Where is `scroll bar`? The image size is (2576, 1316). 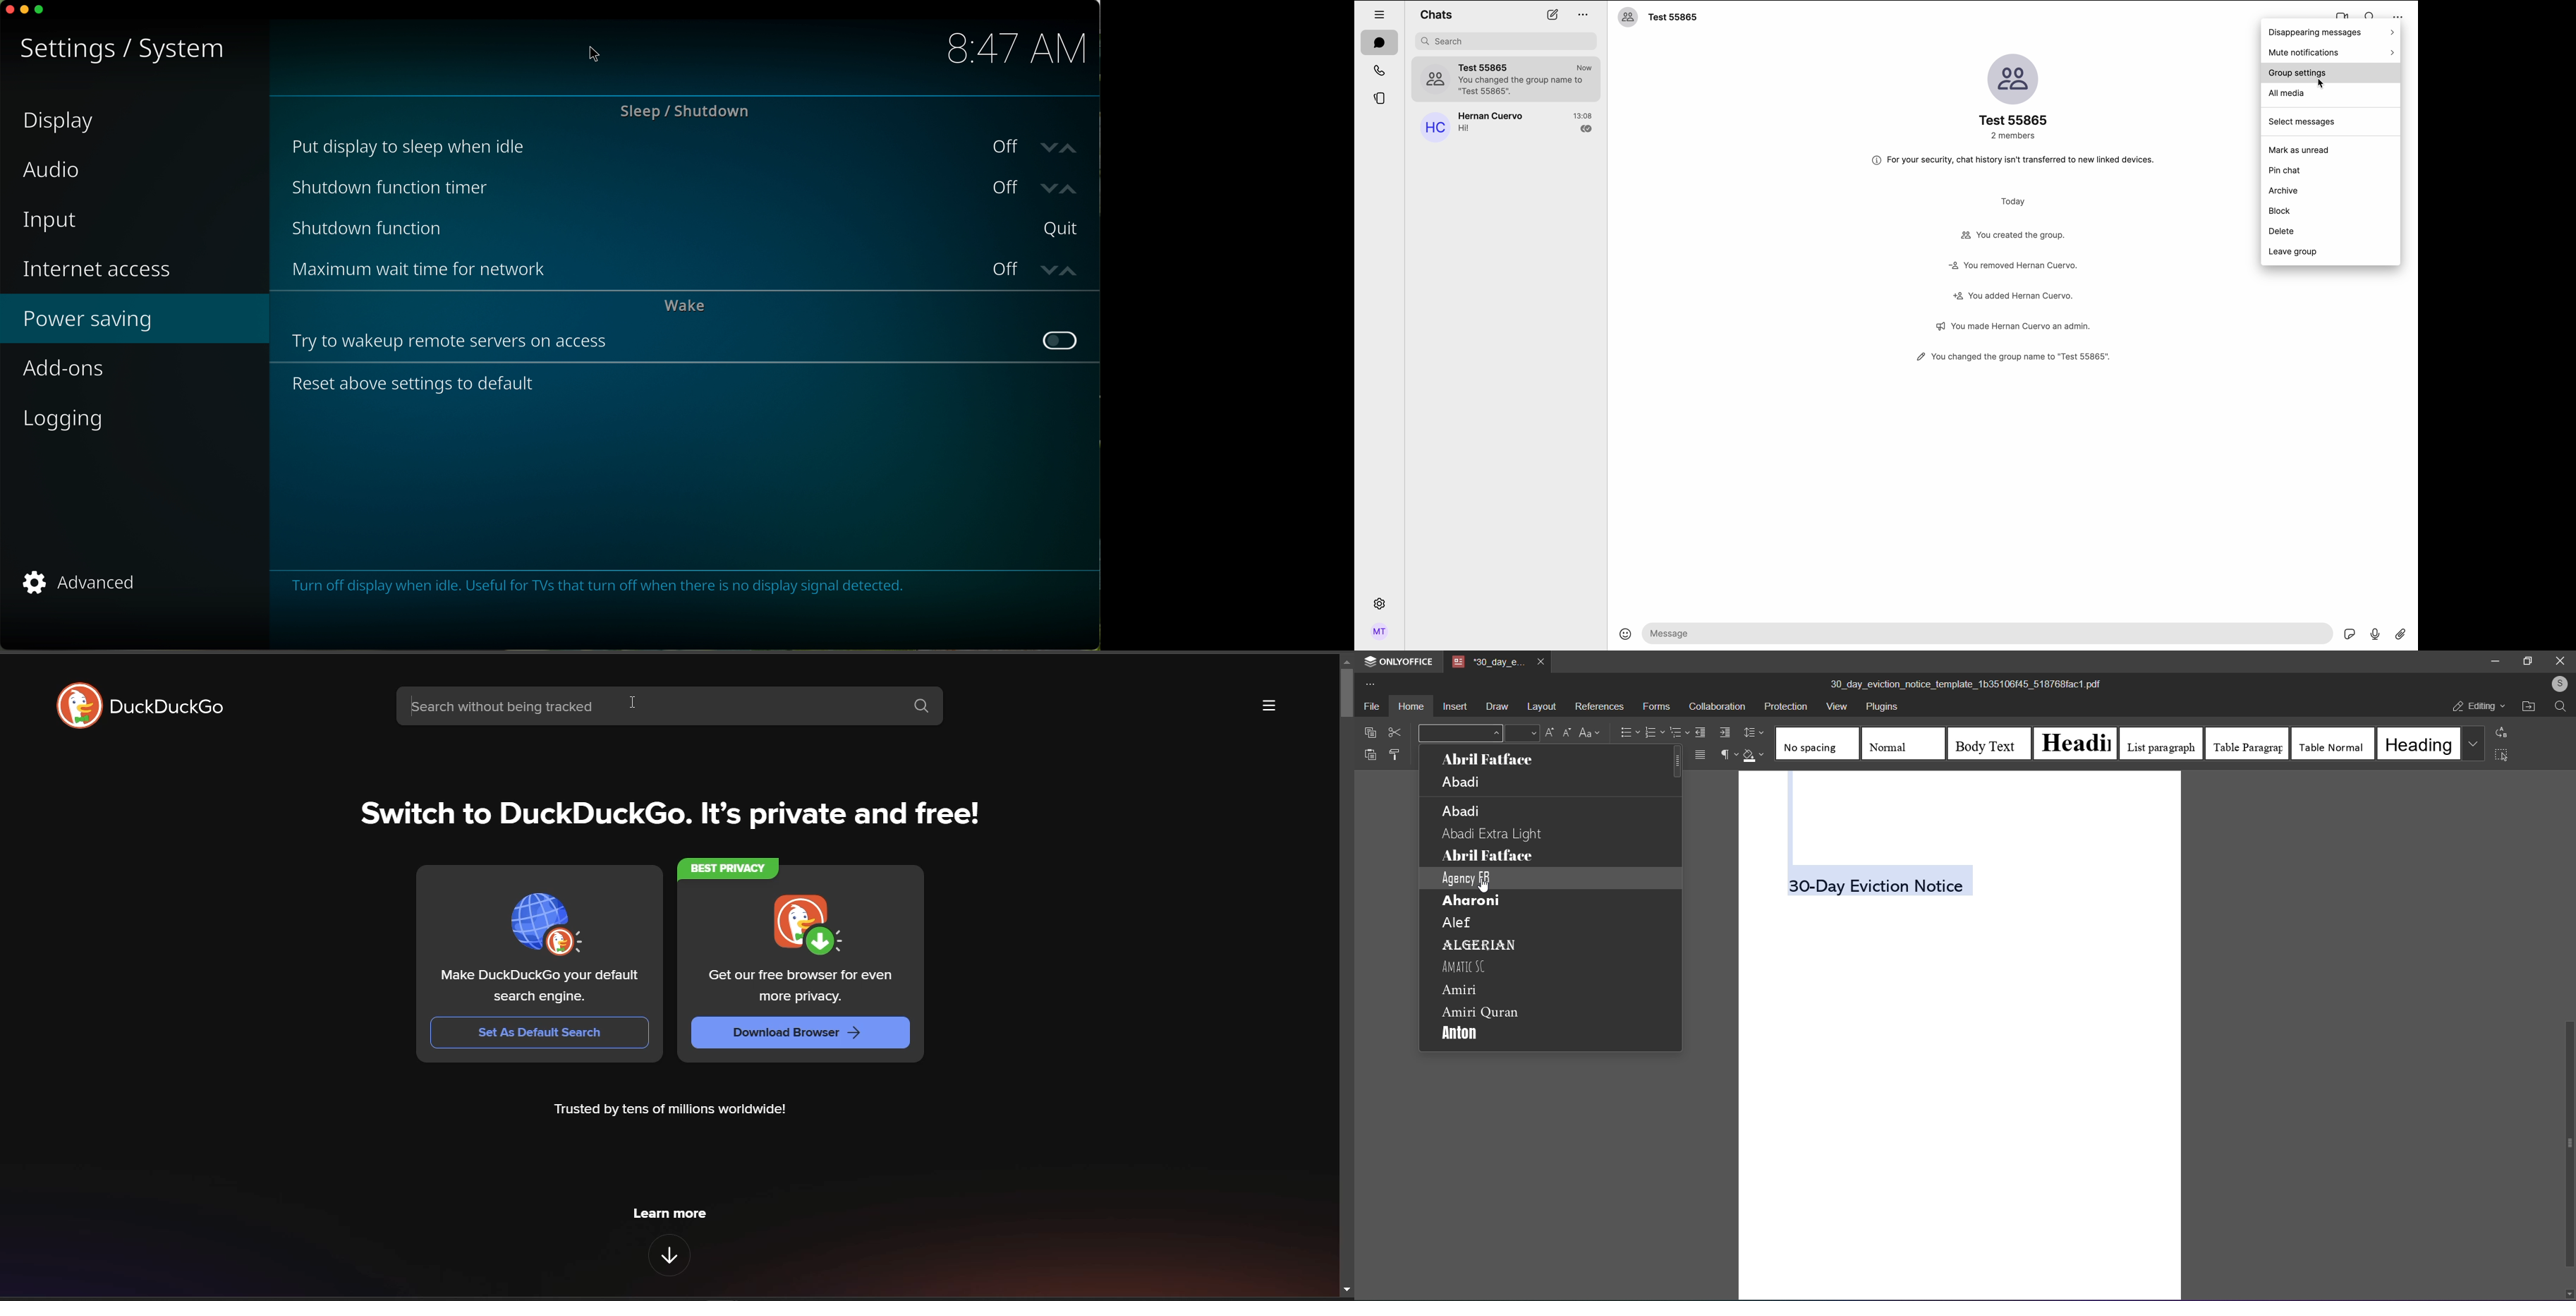 scroll bar is located at coordinates (2568, 1144).